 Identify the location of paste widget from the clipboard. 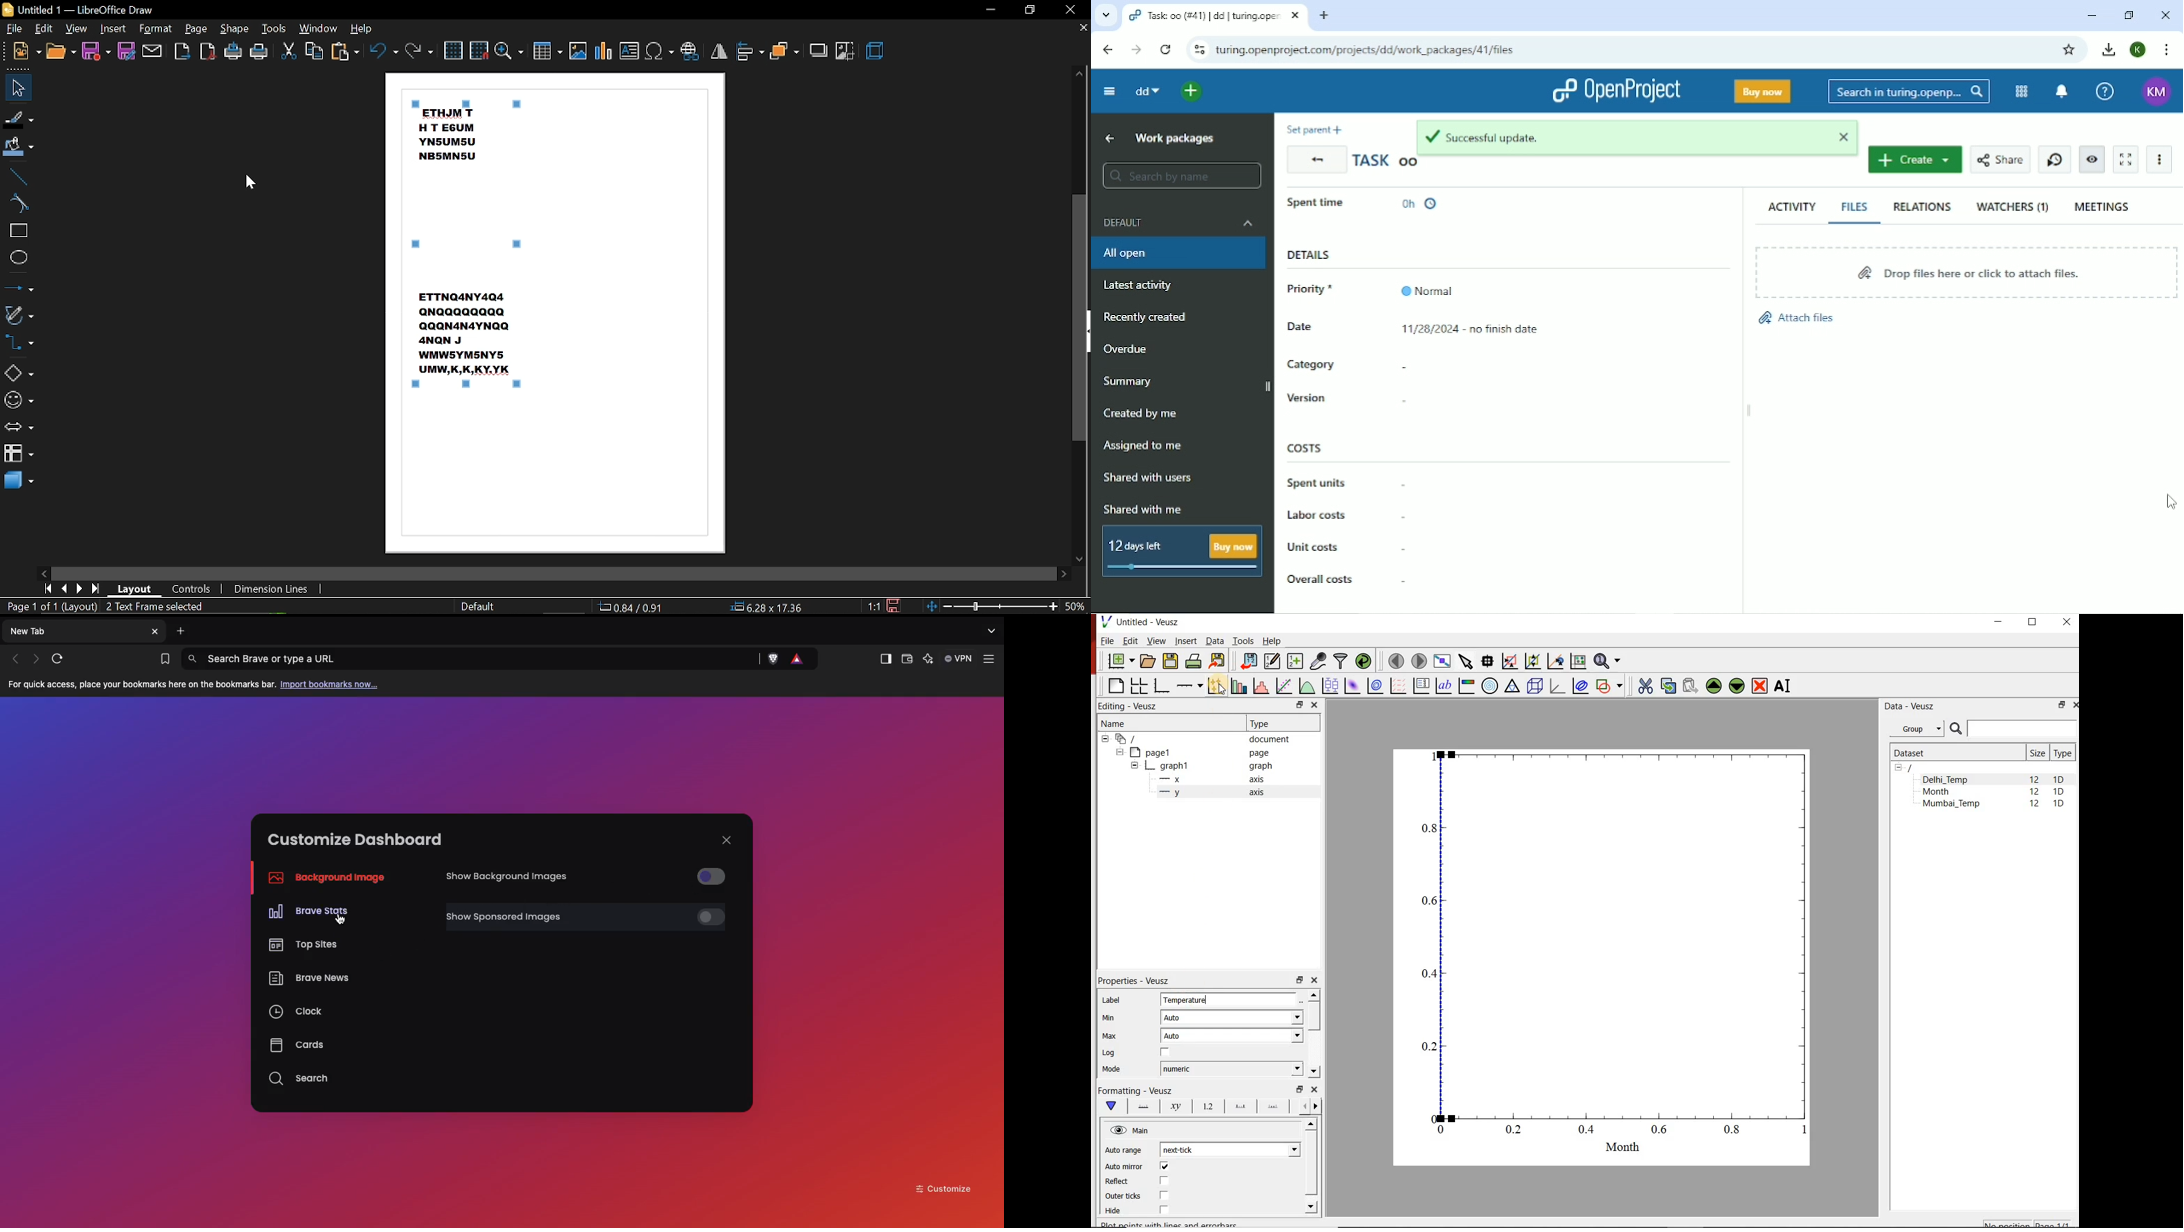
(1691, 685).